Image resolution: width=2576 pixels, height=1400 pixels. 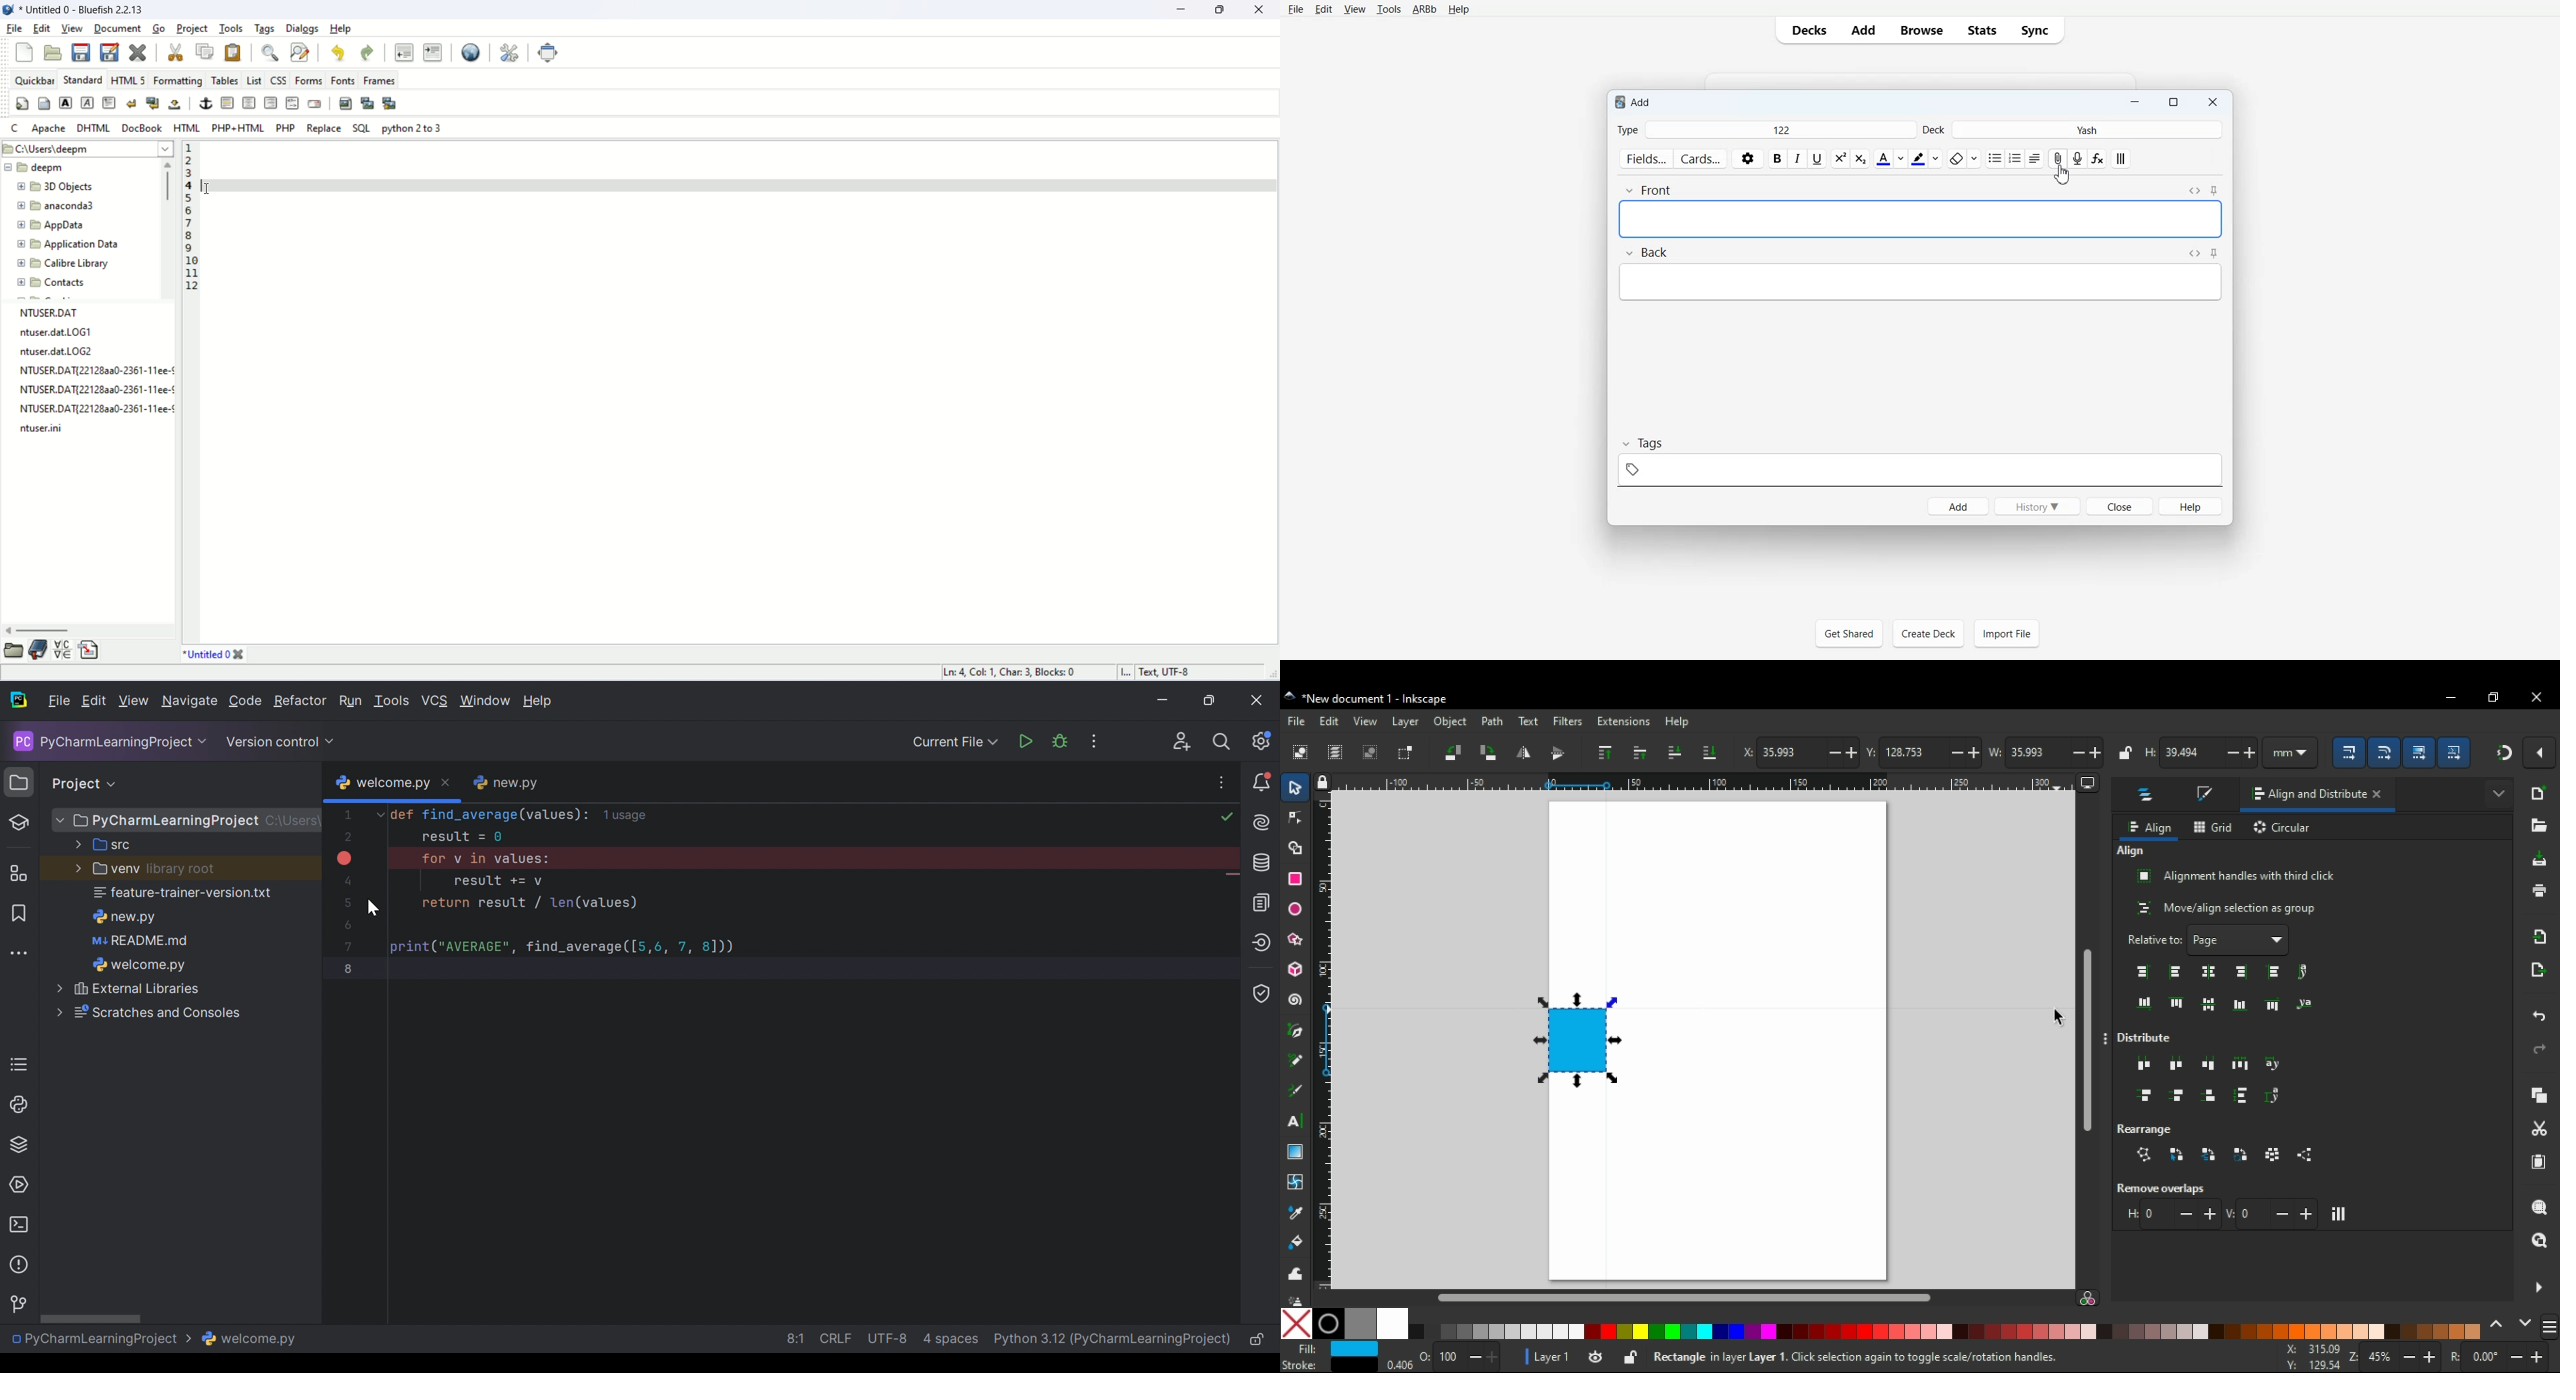 I want to click on View, so click(x=1353, y=9).